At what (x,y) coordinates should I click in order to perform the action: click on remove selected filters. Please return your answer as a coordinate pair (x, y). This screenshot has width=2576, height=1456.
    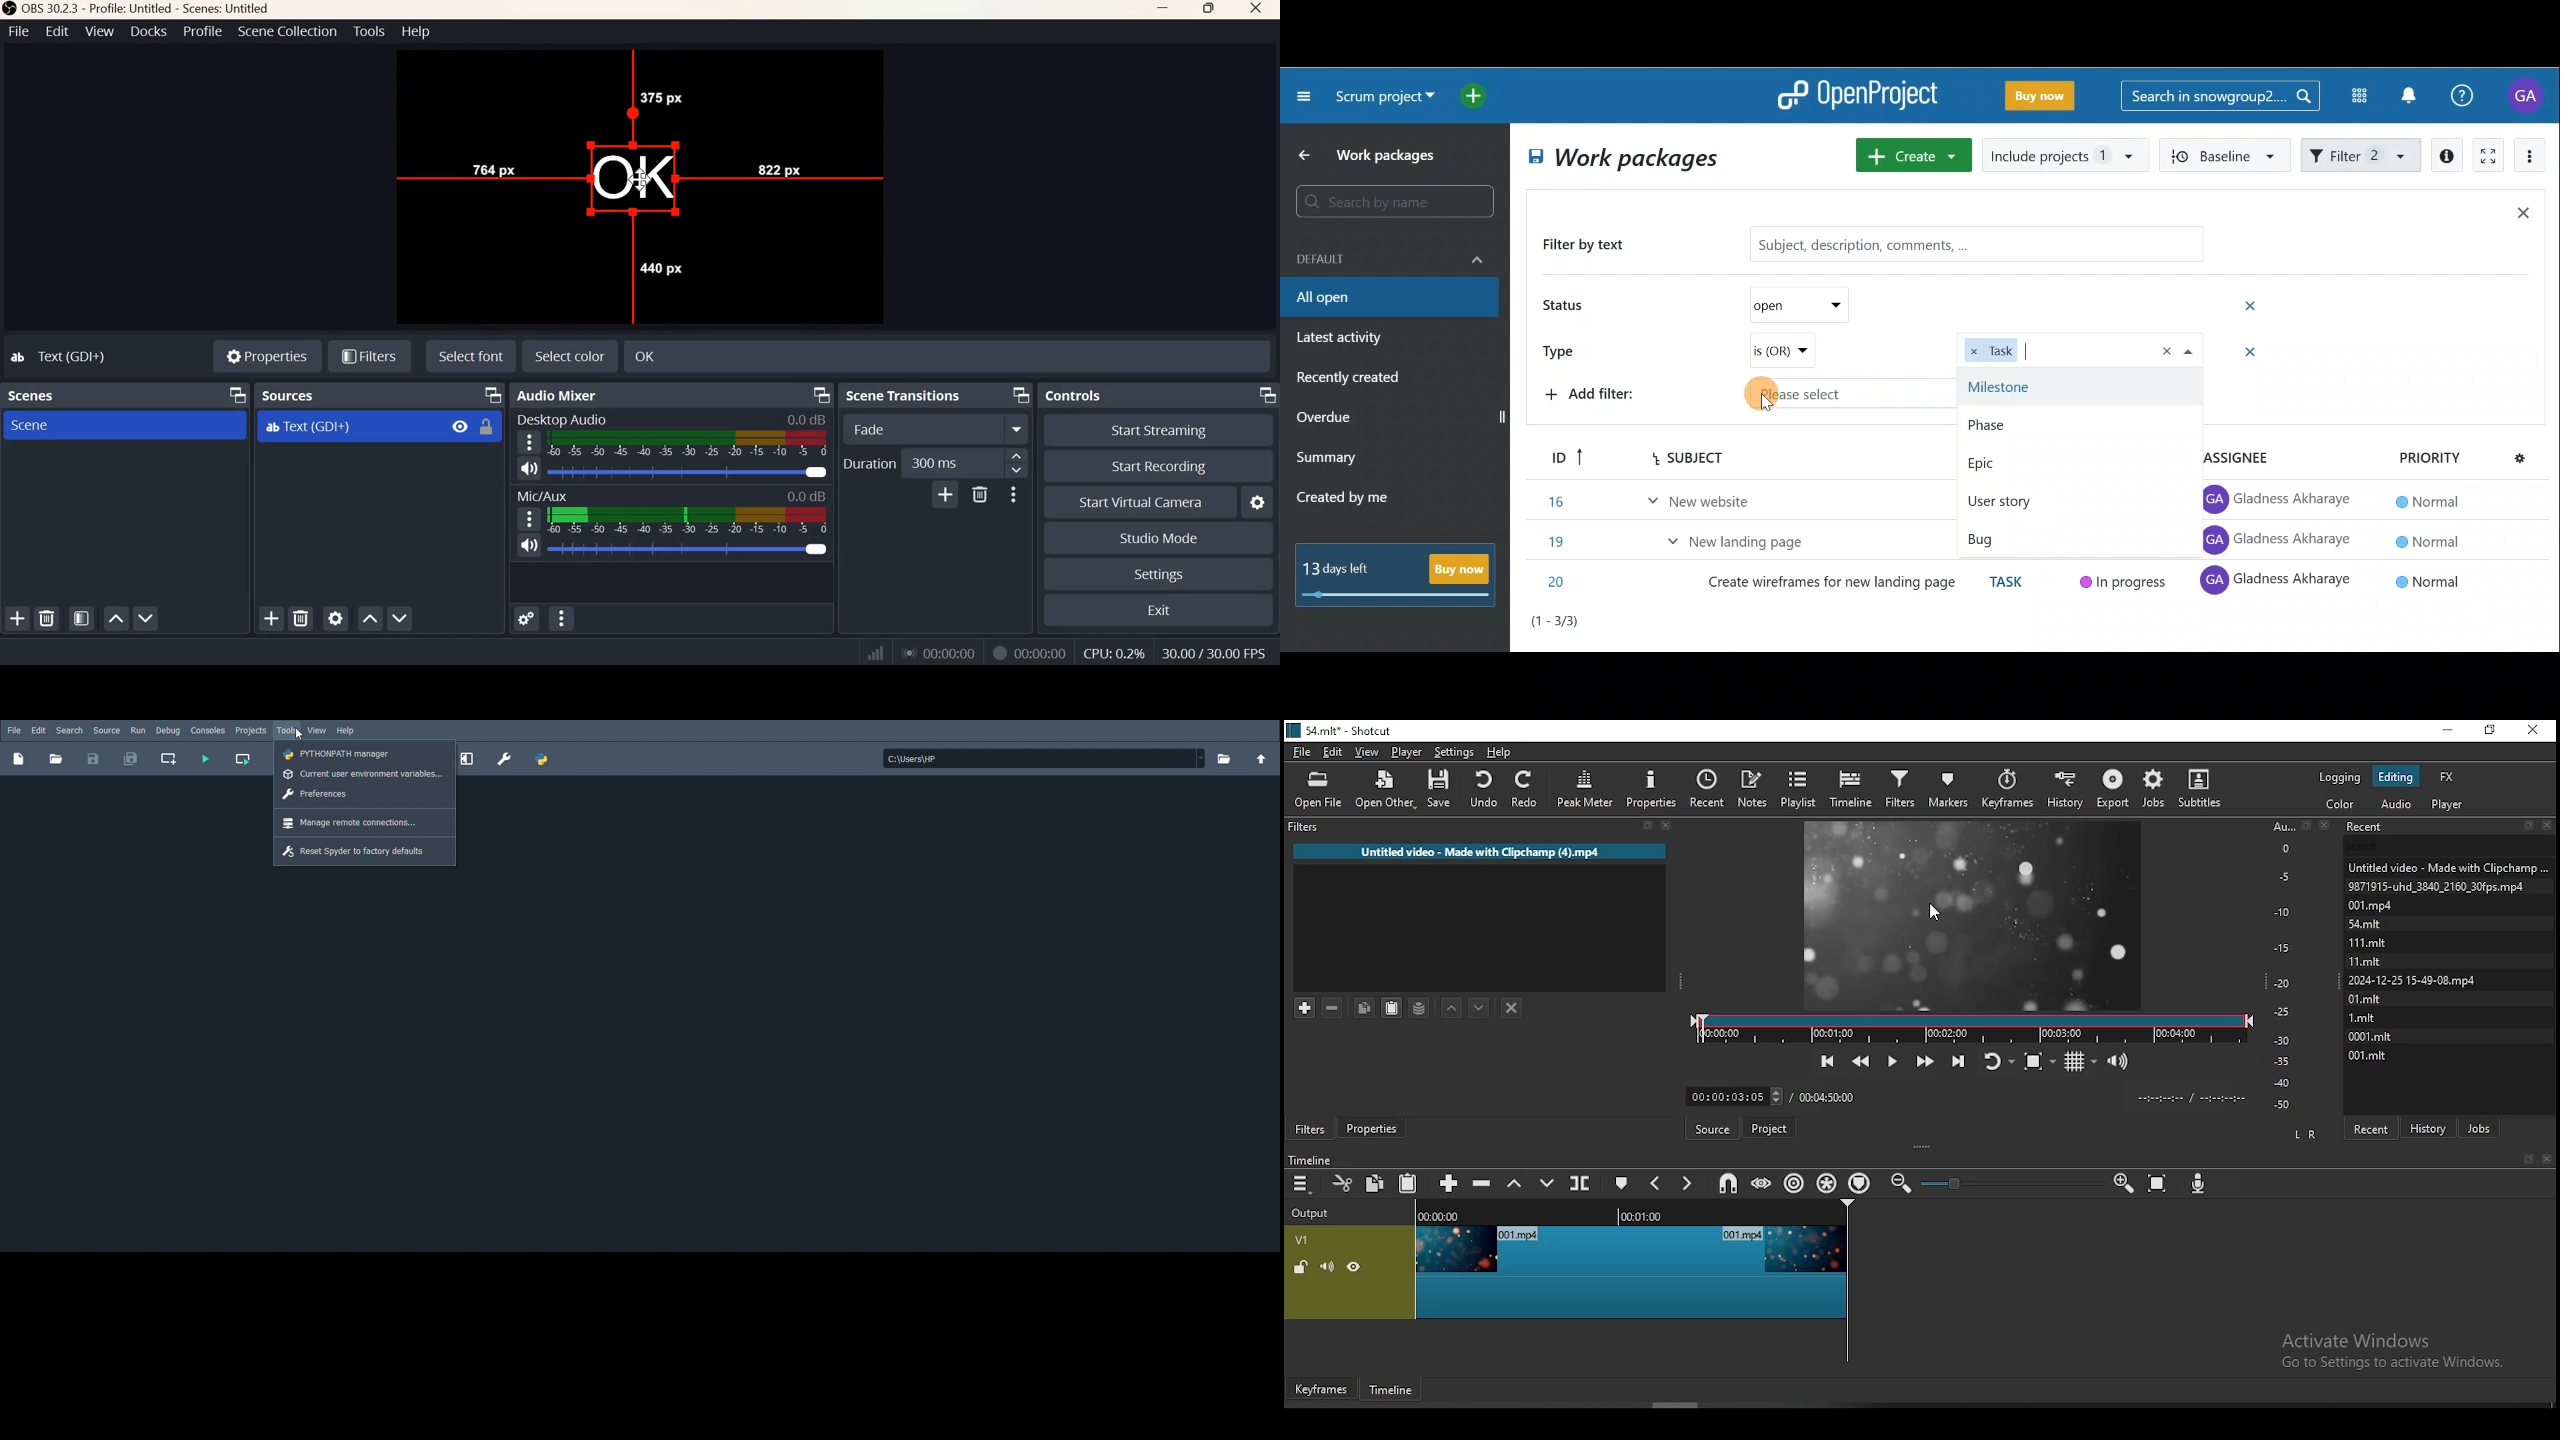
    Looking at the image, I should click on (1331, 1004).